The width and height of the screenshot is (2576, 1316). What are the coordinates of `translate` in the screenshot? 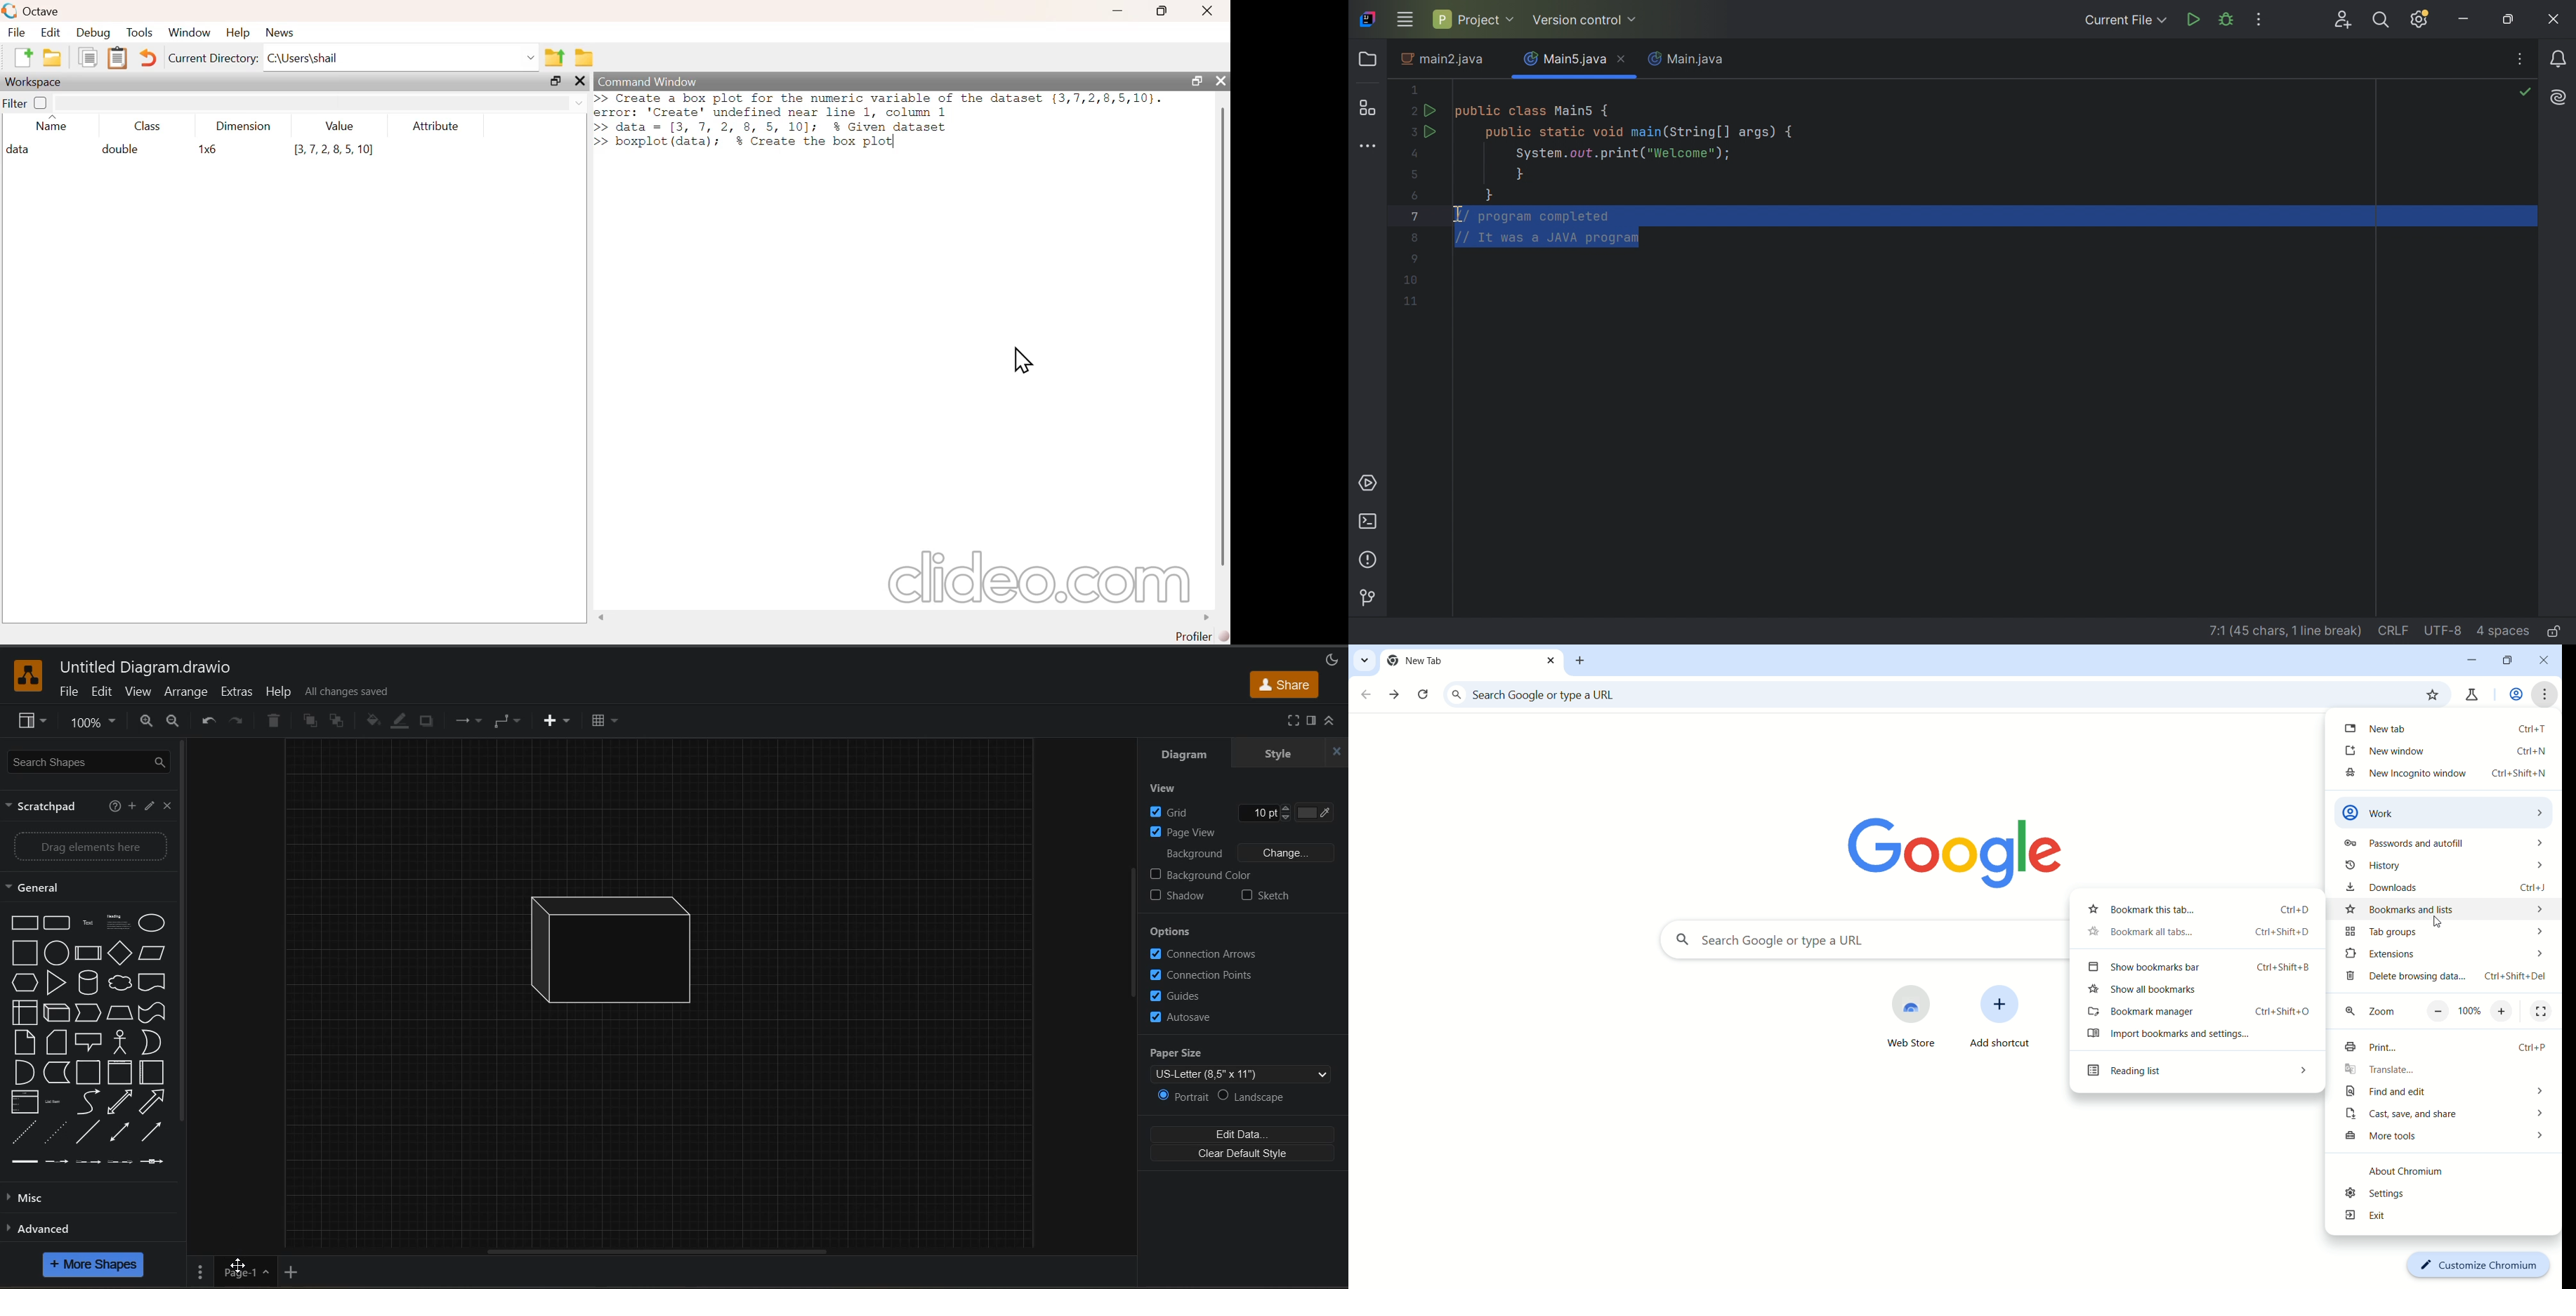 It's located at (2446, 1071).